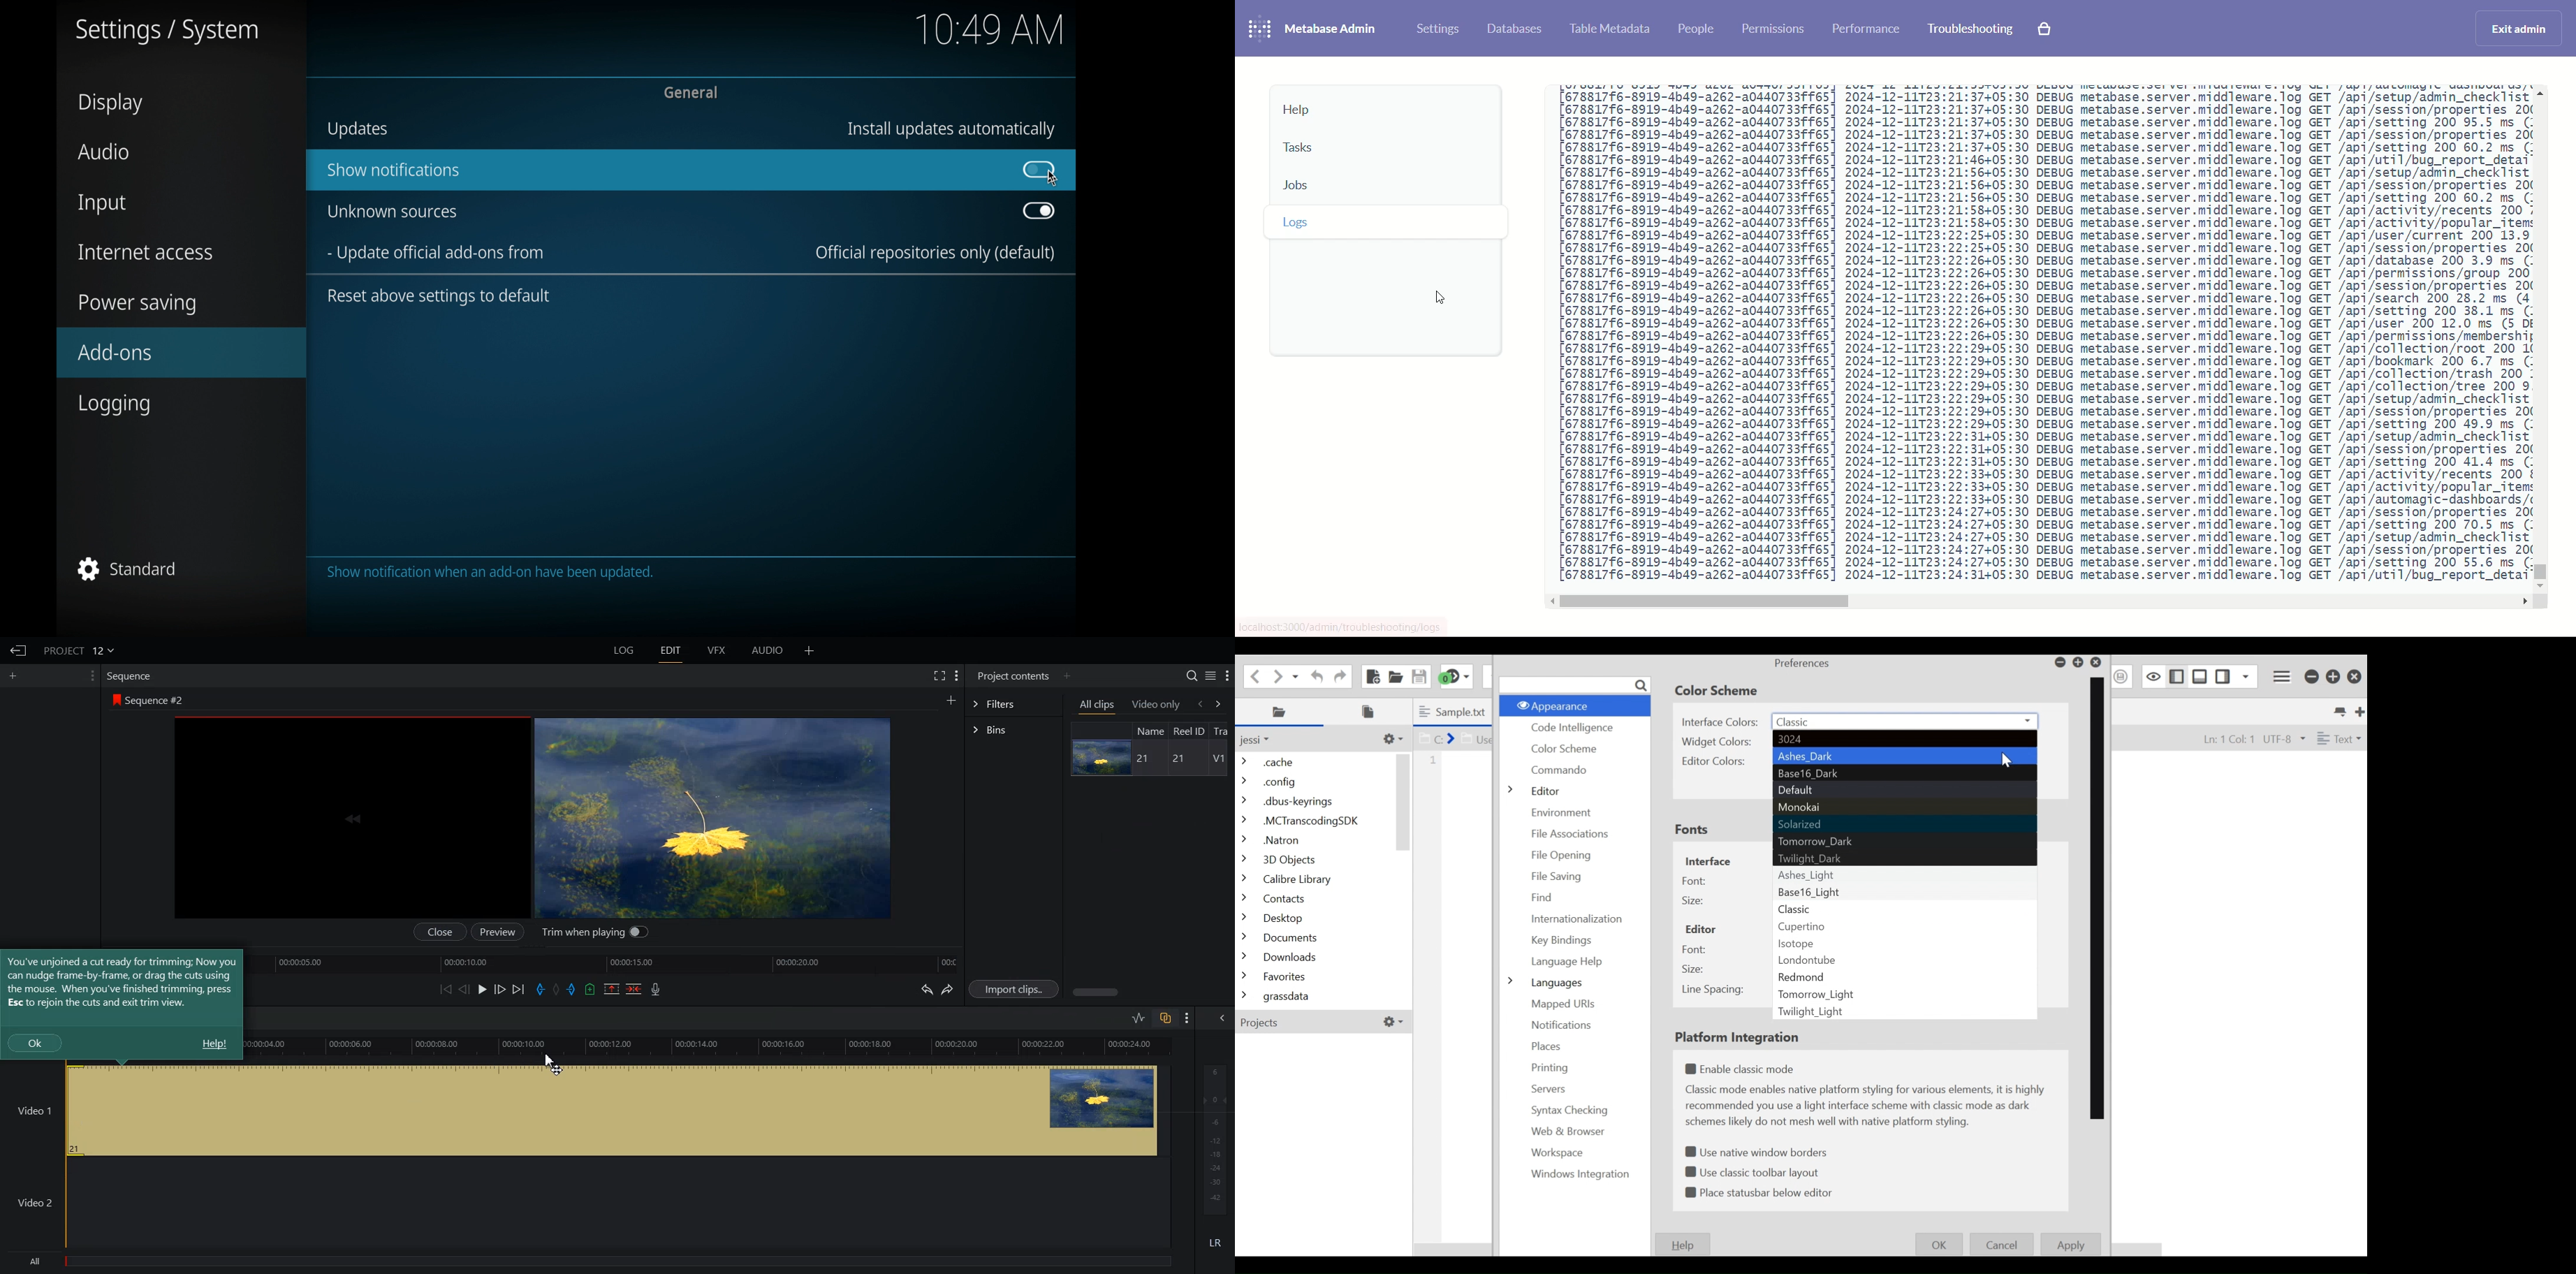 This screenshot has width=2576, height=1288. What do you see at coordinates (1543, 897) in the screenshot?
I see `Find` at bounding box center [1543, 897].